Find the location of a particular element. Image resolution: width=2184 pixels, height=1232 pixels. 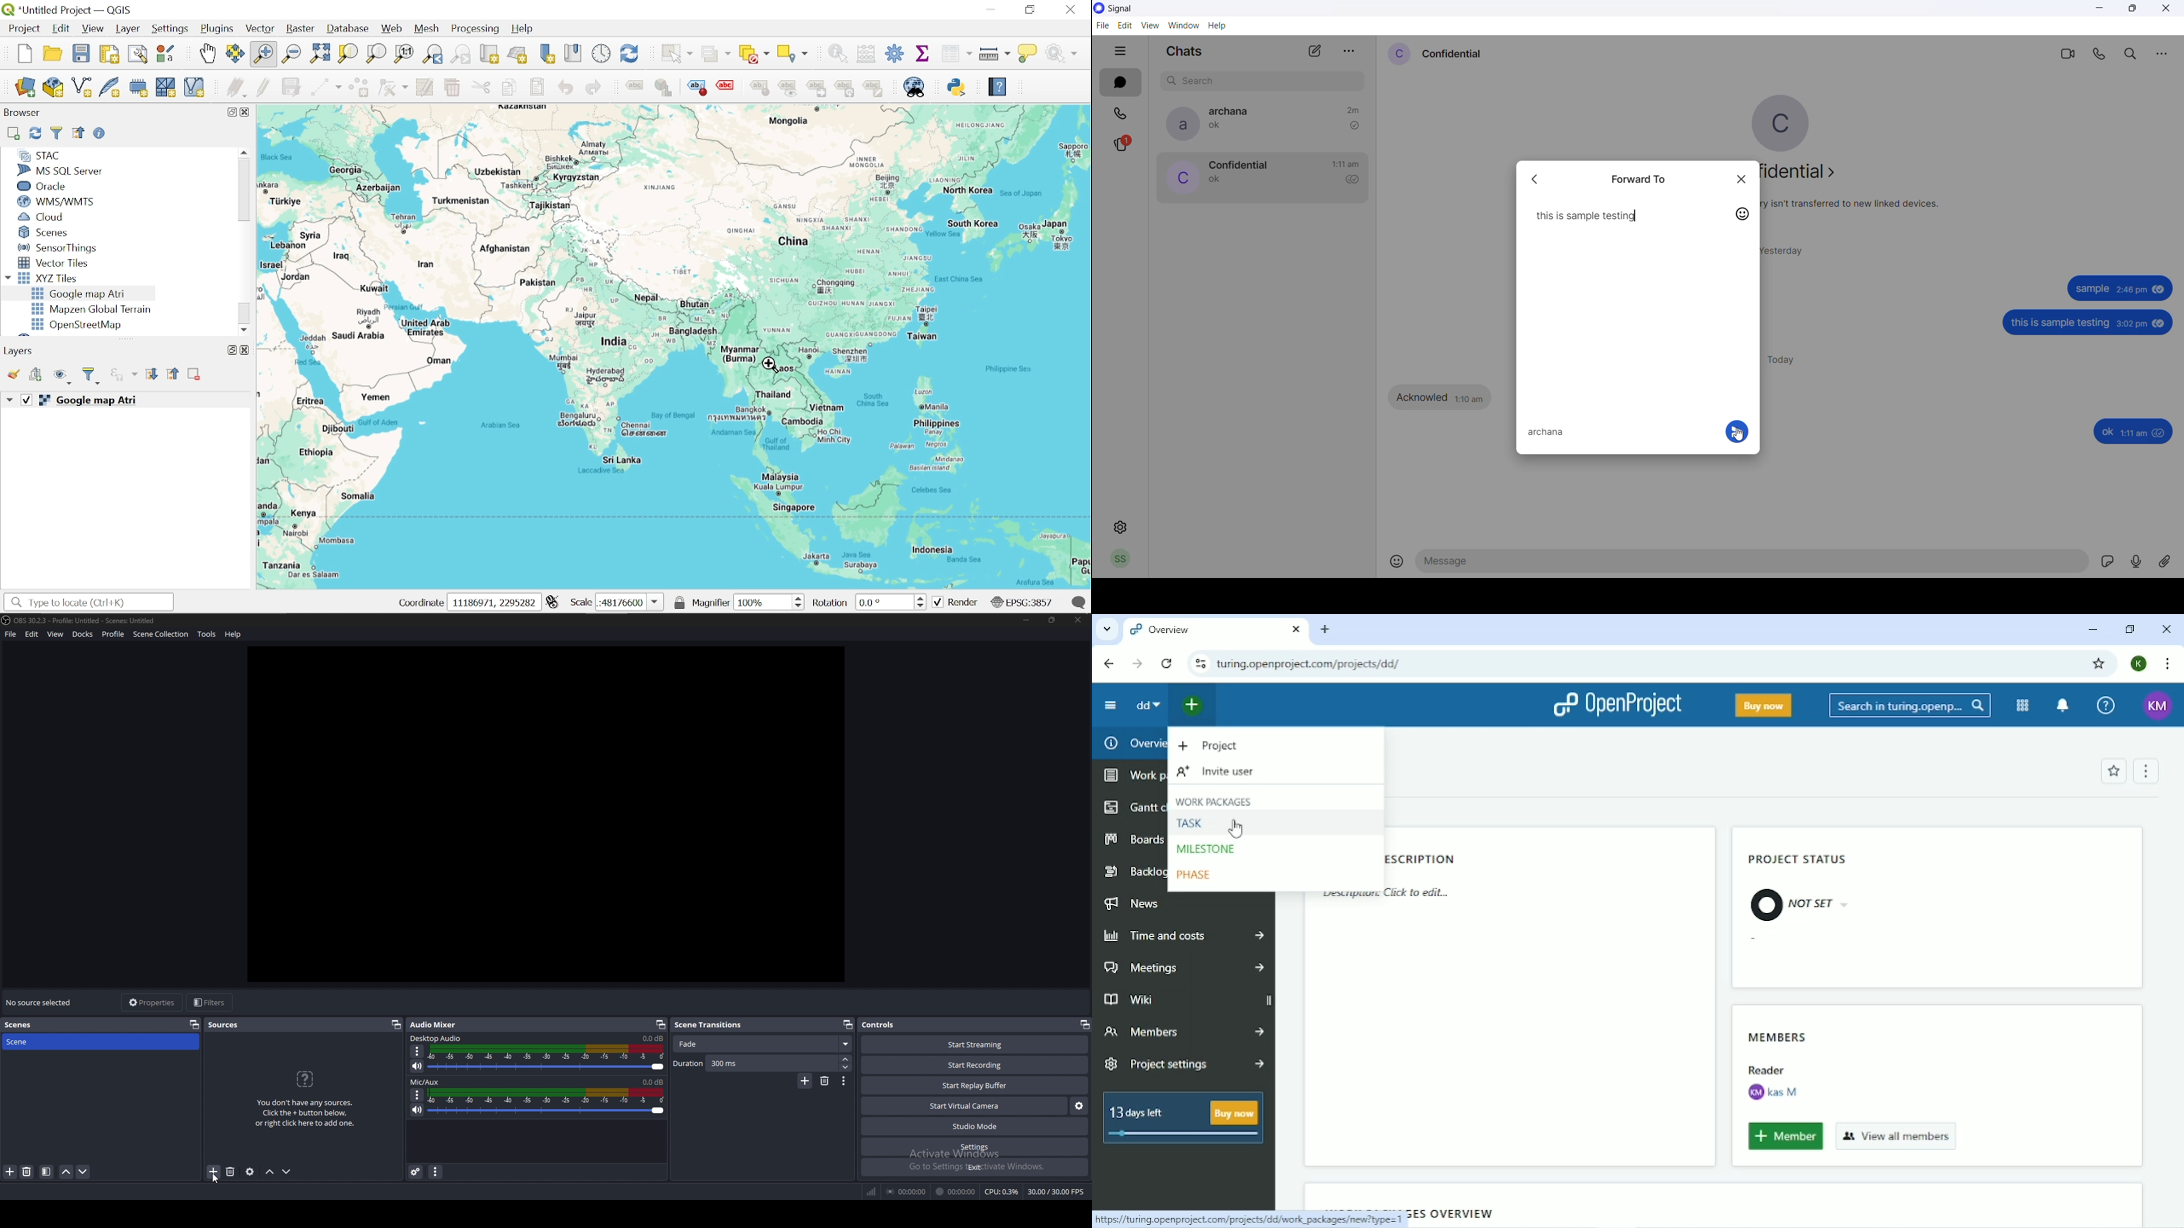

scene collection is located at coordinates (163, 634).